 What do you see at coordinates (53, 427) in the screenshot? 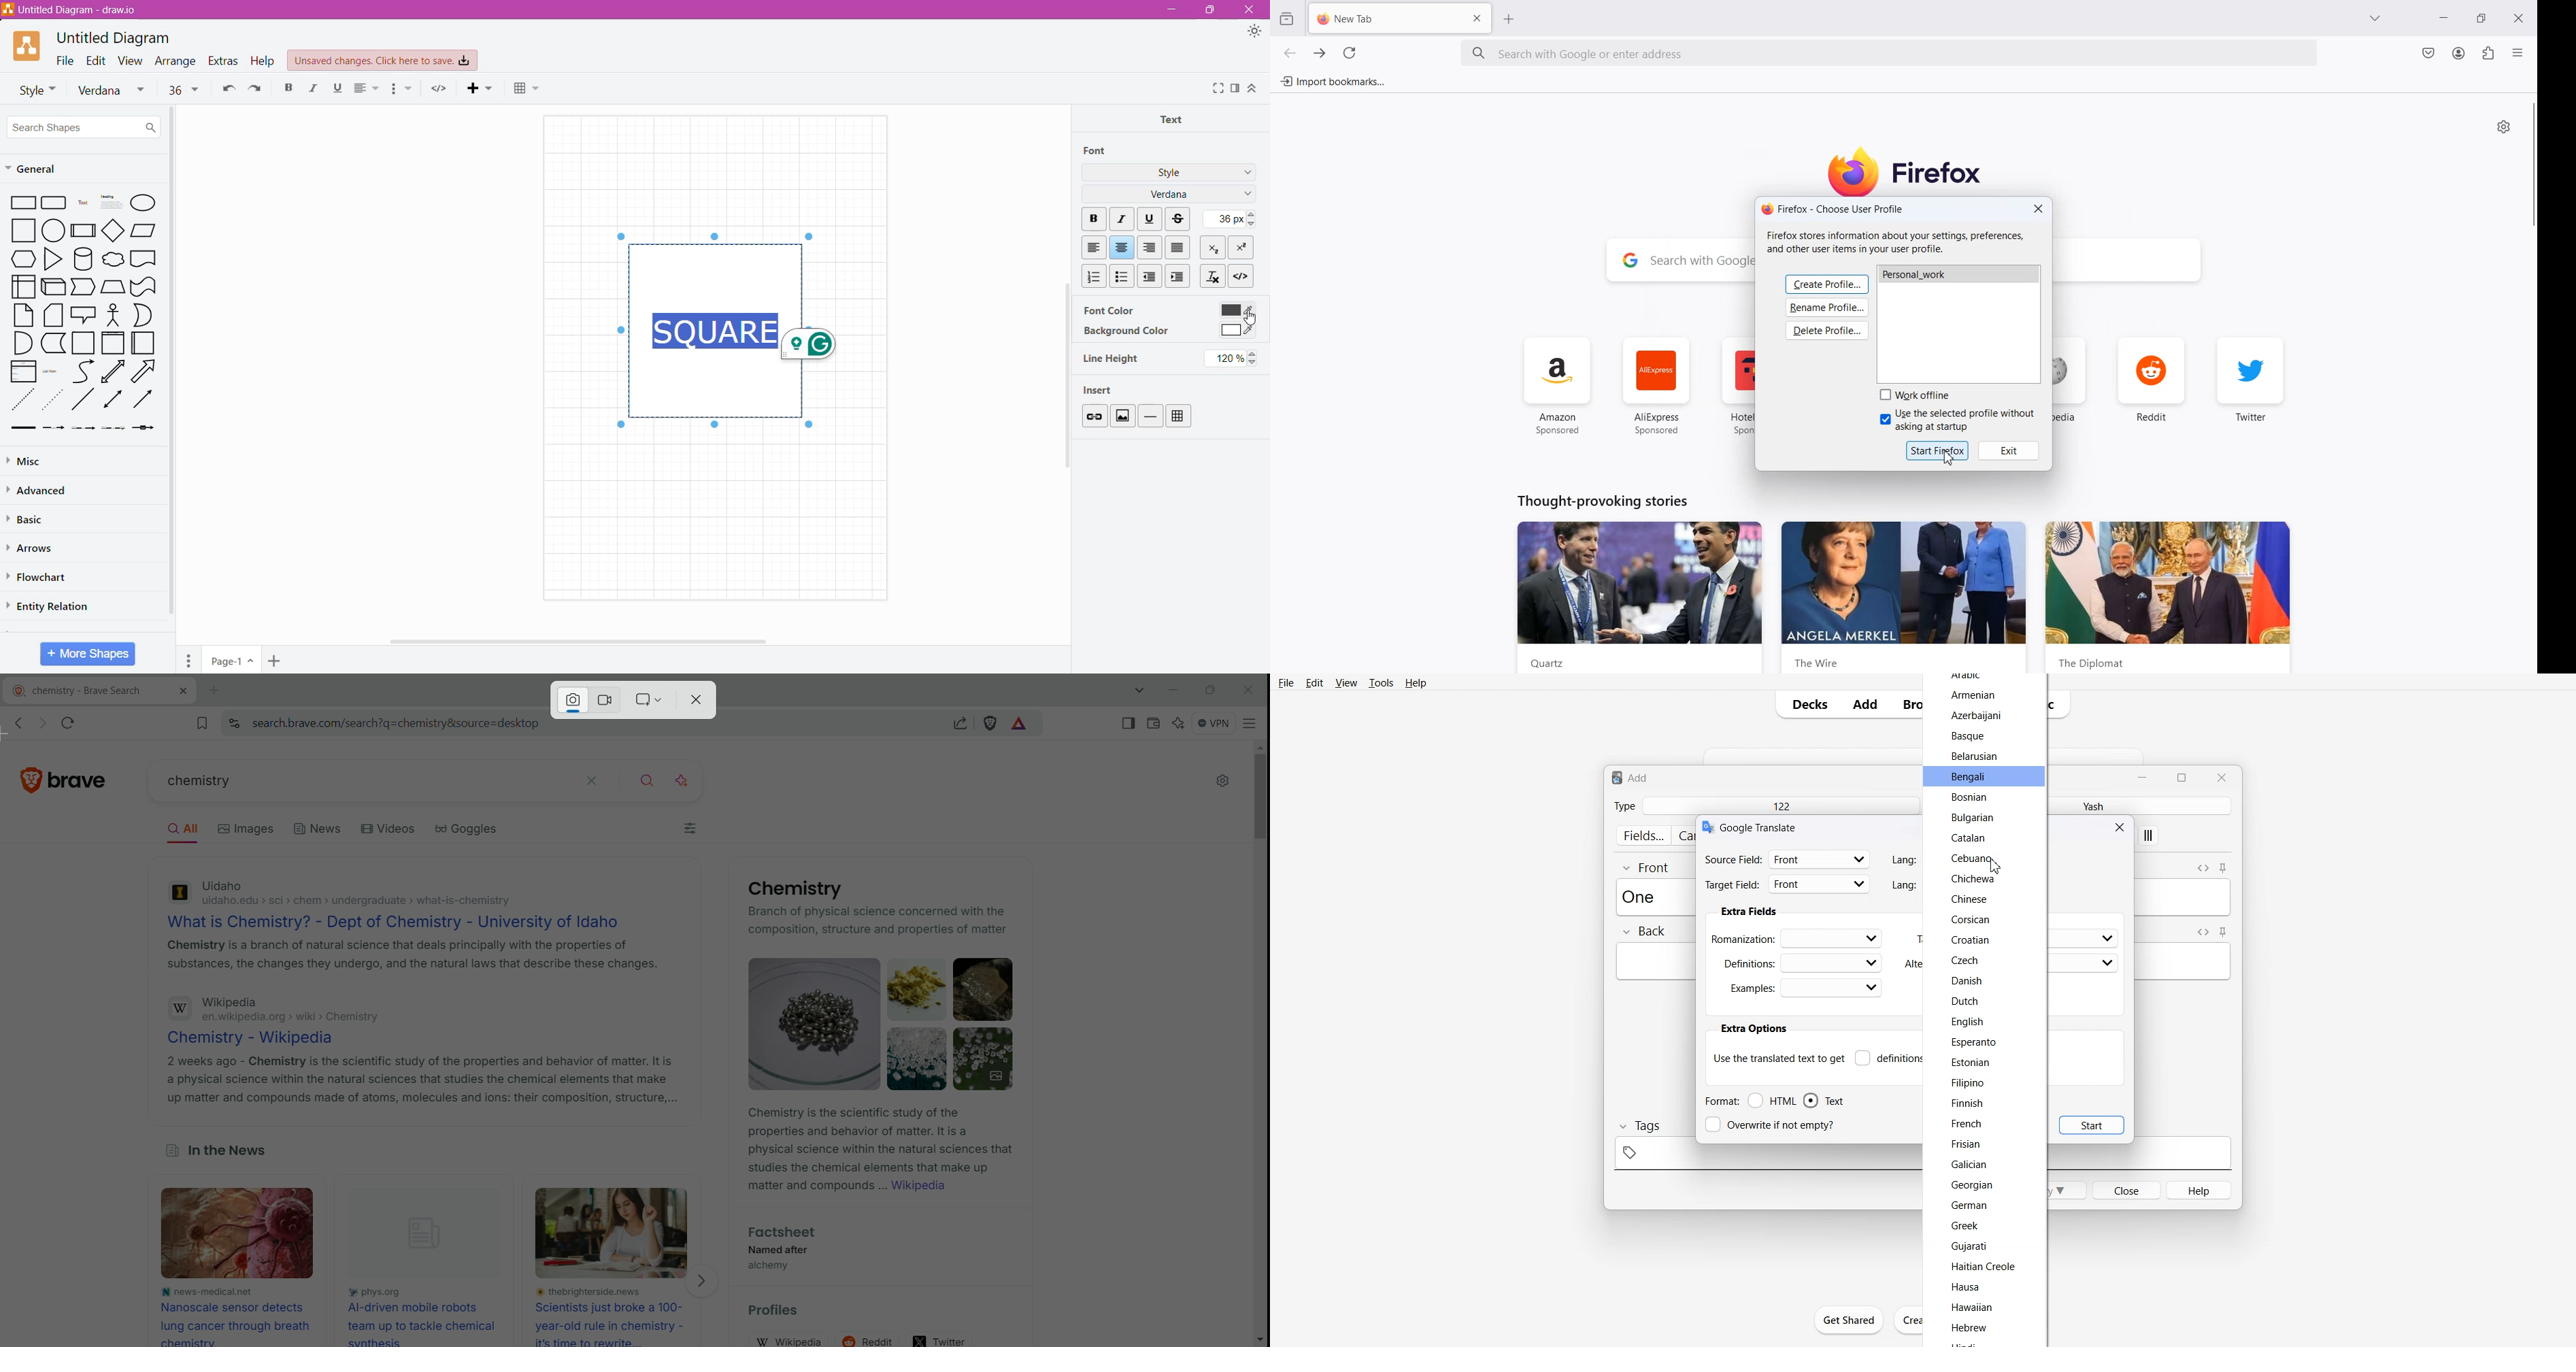
I see `Dashed Arrow ` at bounding box center [53, 427].